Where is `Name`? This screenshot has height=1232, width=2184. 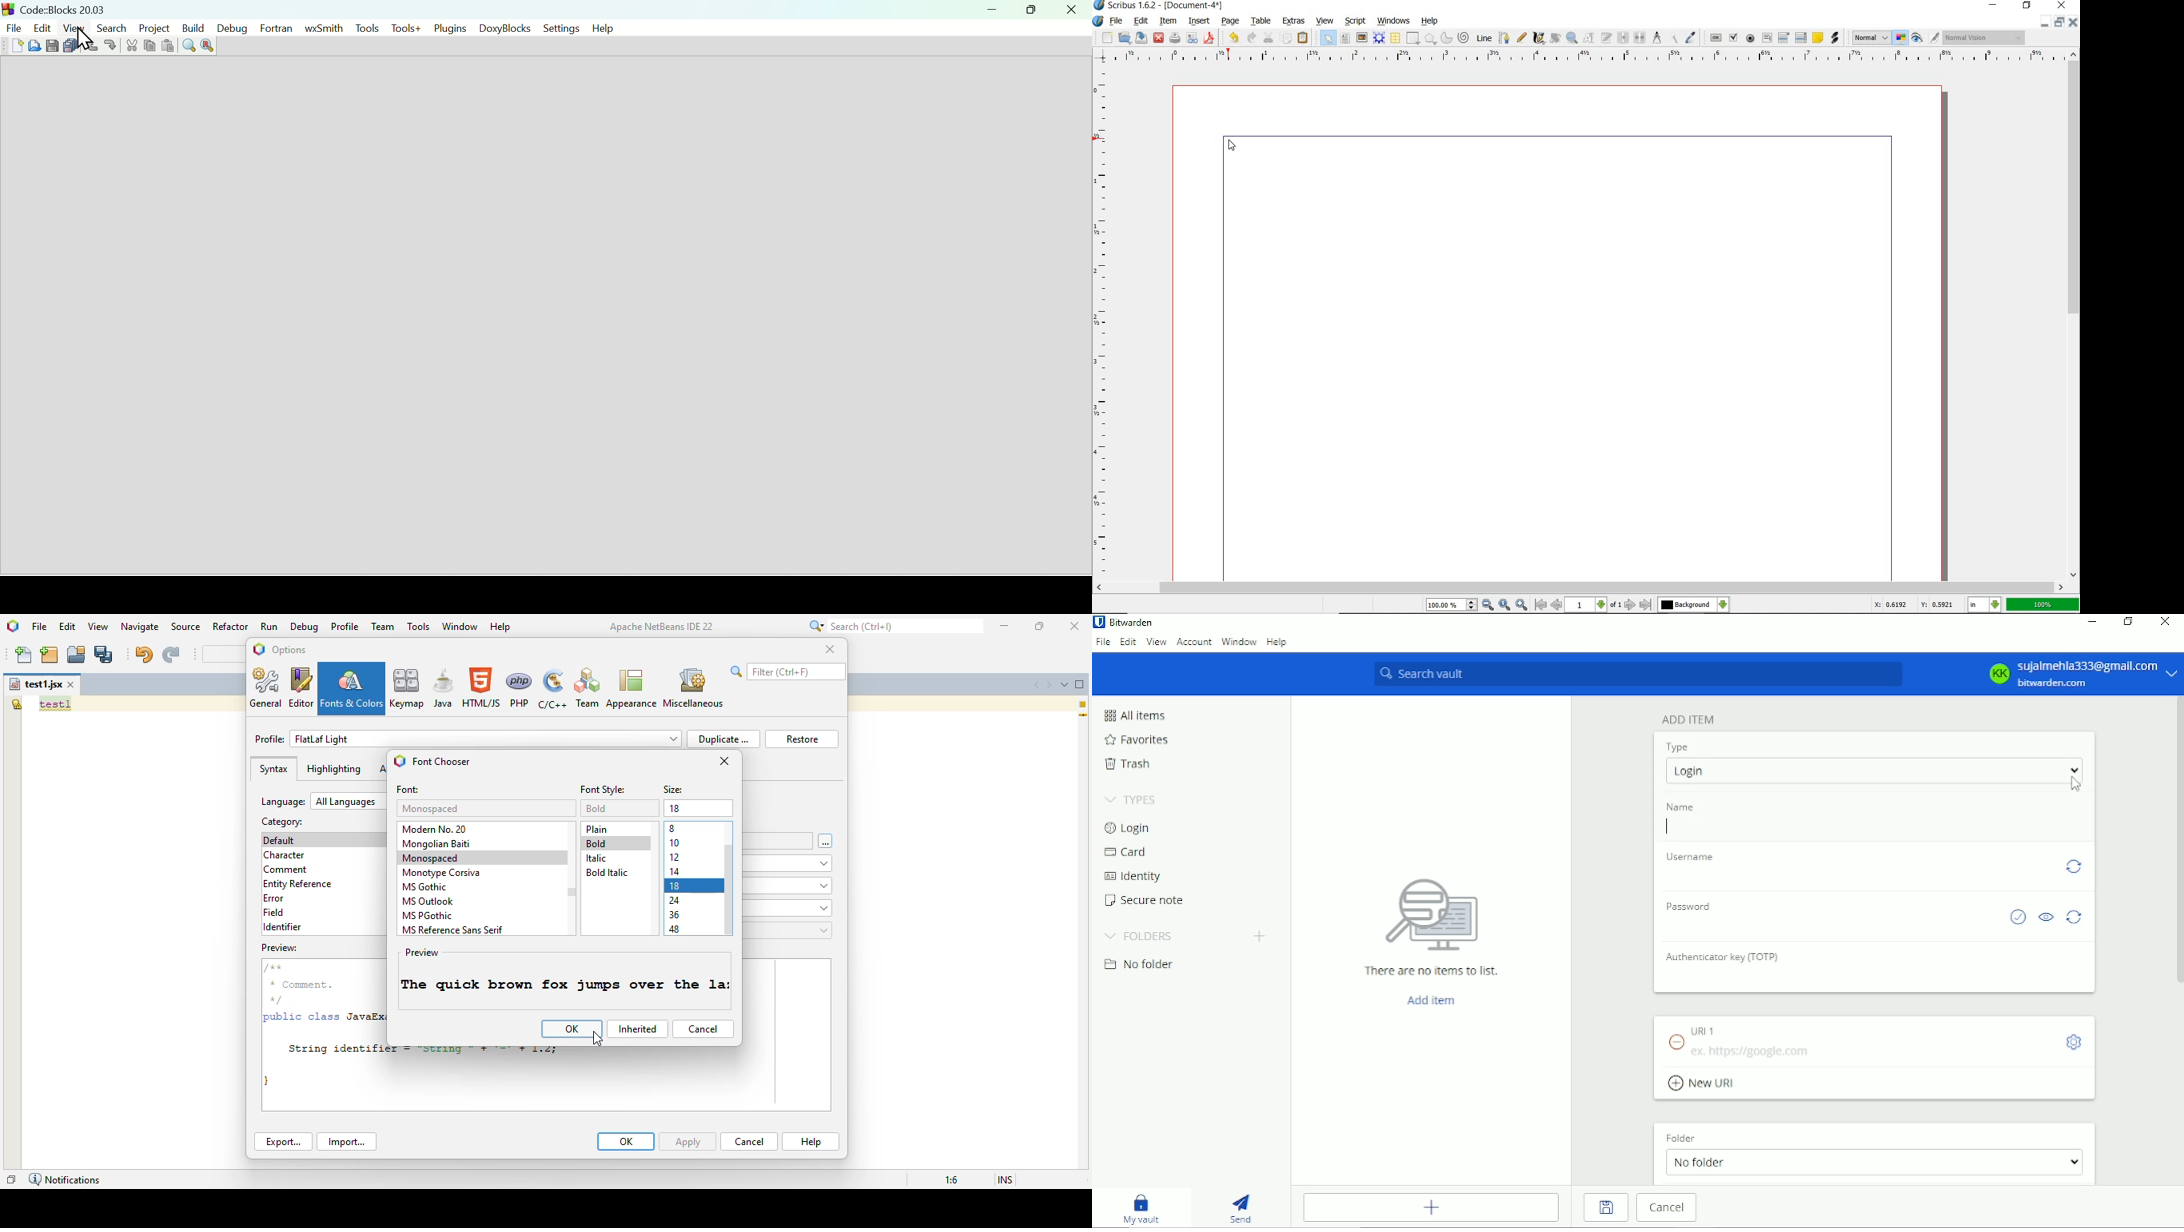 Name is located at coordinates (1680, 808).